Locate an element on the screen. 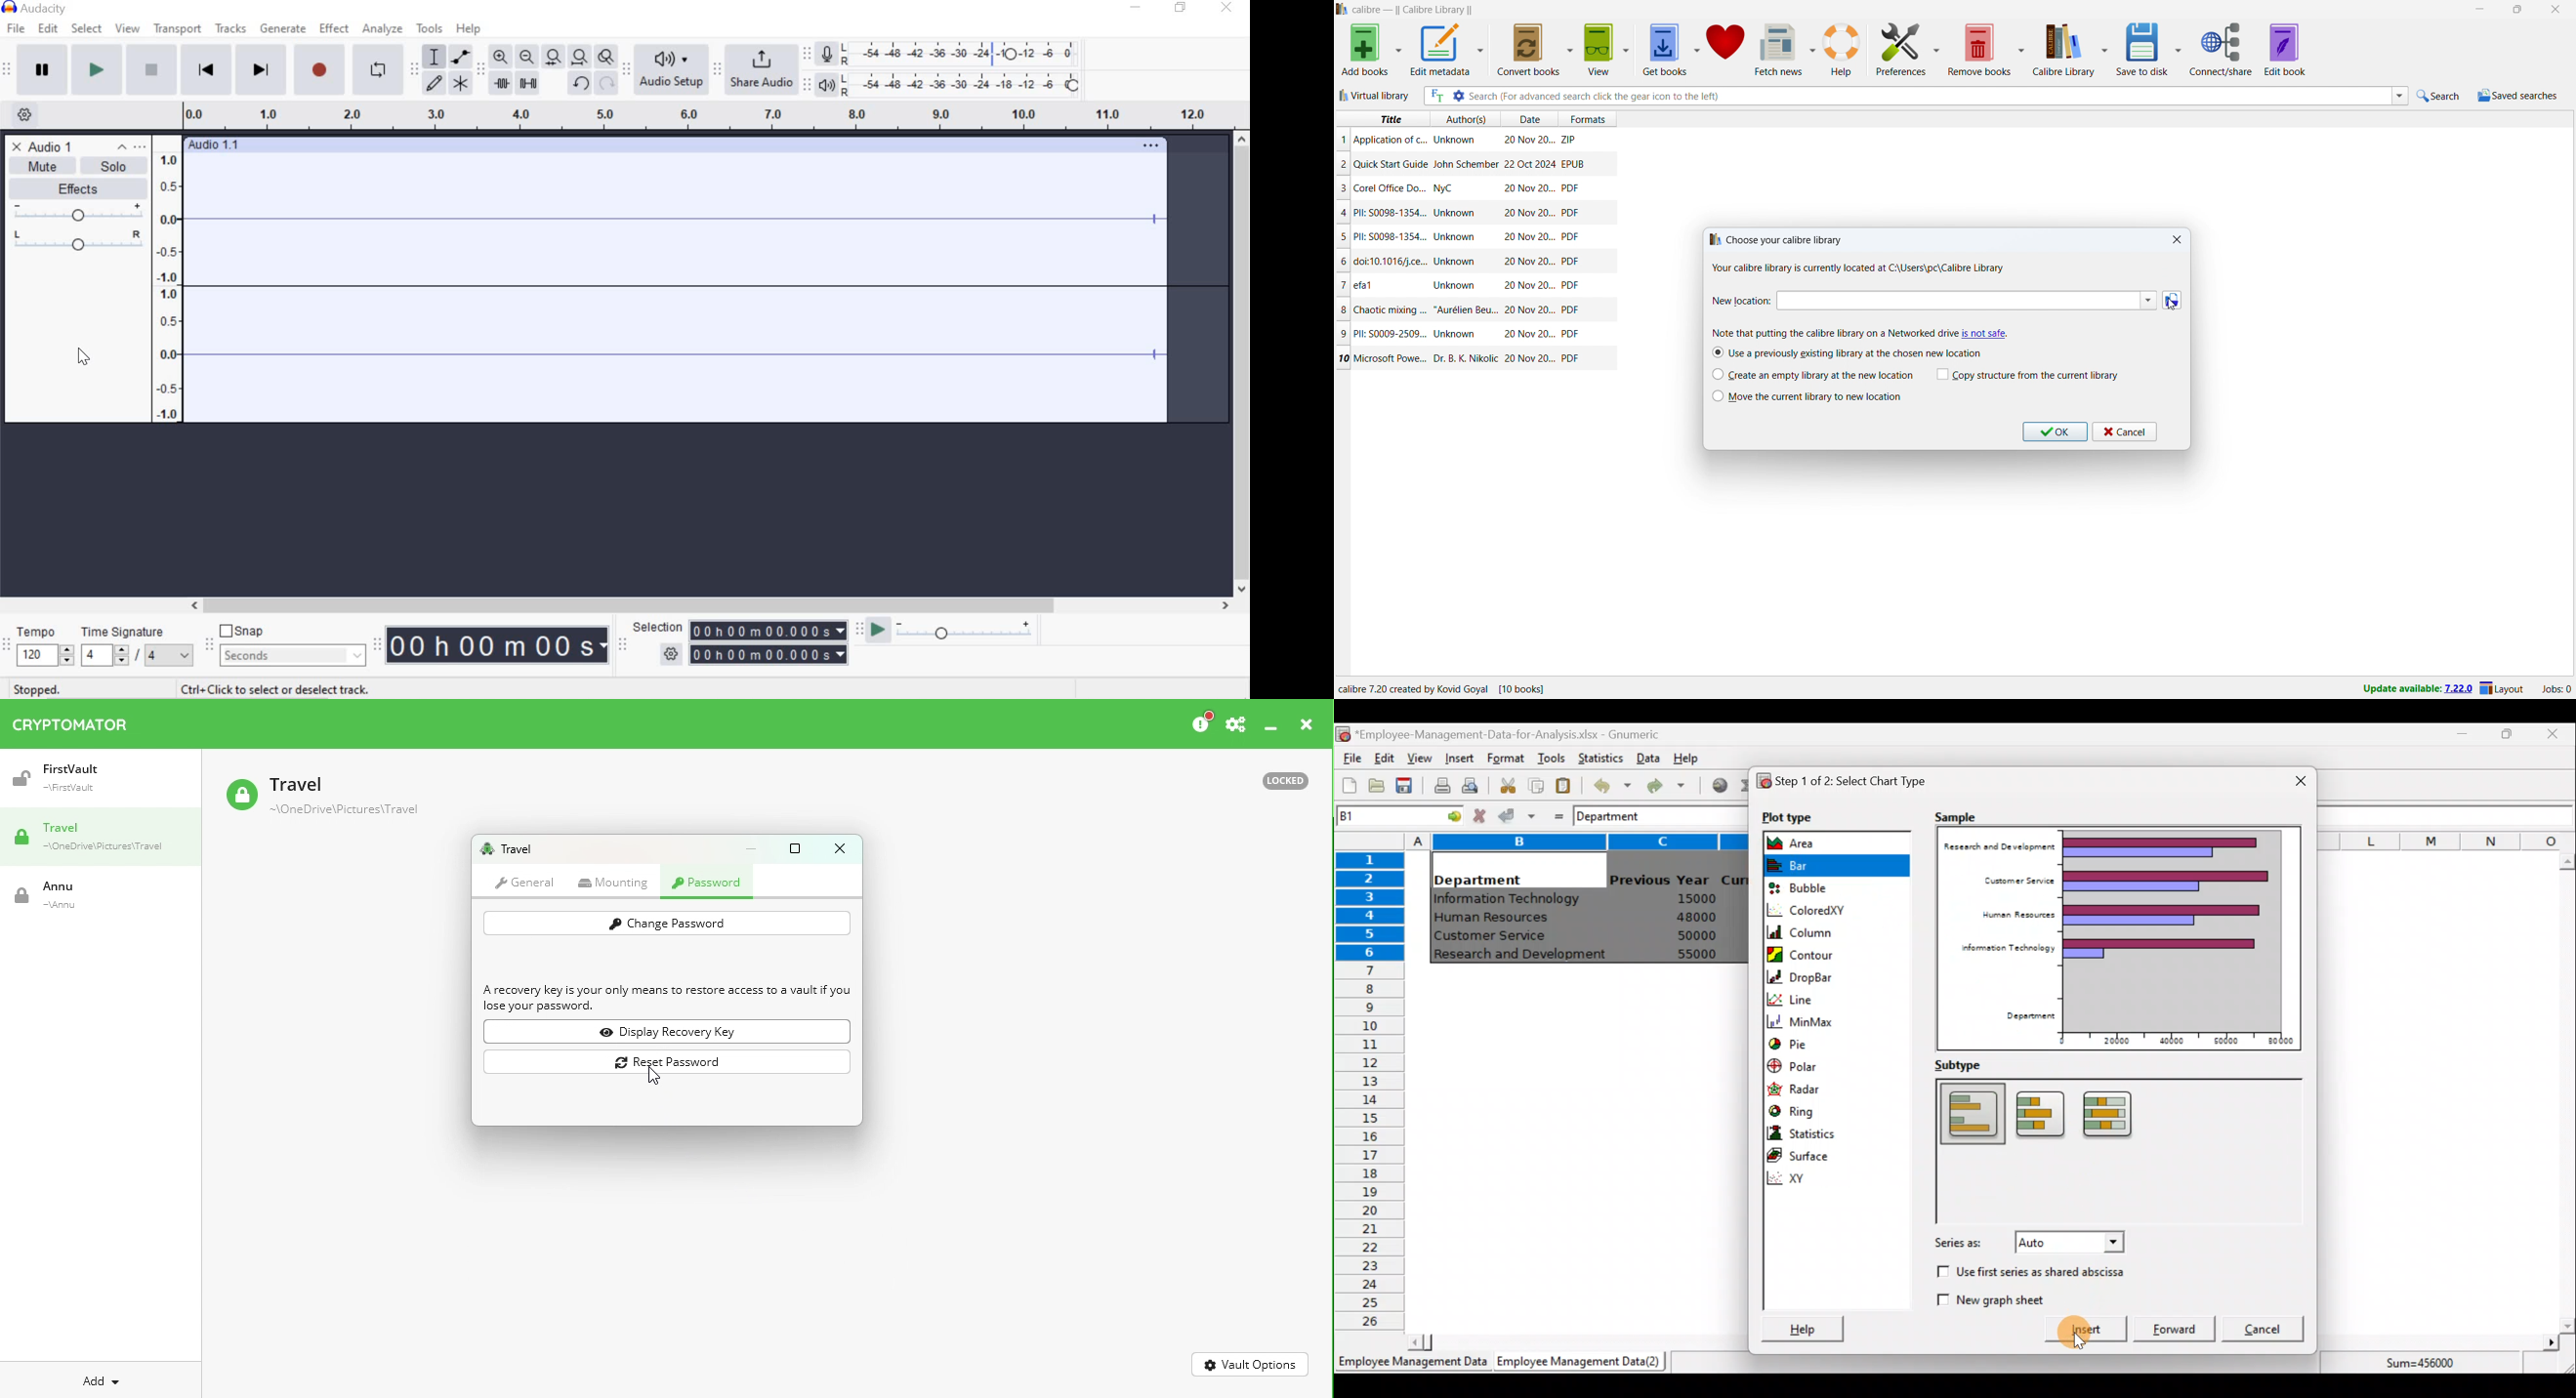 The width and height of the screenshot is (2576, 1400). Playback meter toolbar is located at coordinates (809, 83).